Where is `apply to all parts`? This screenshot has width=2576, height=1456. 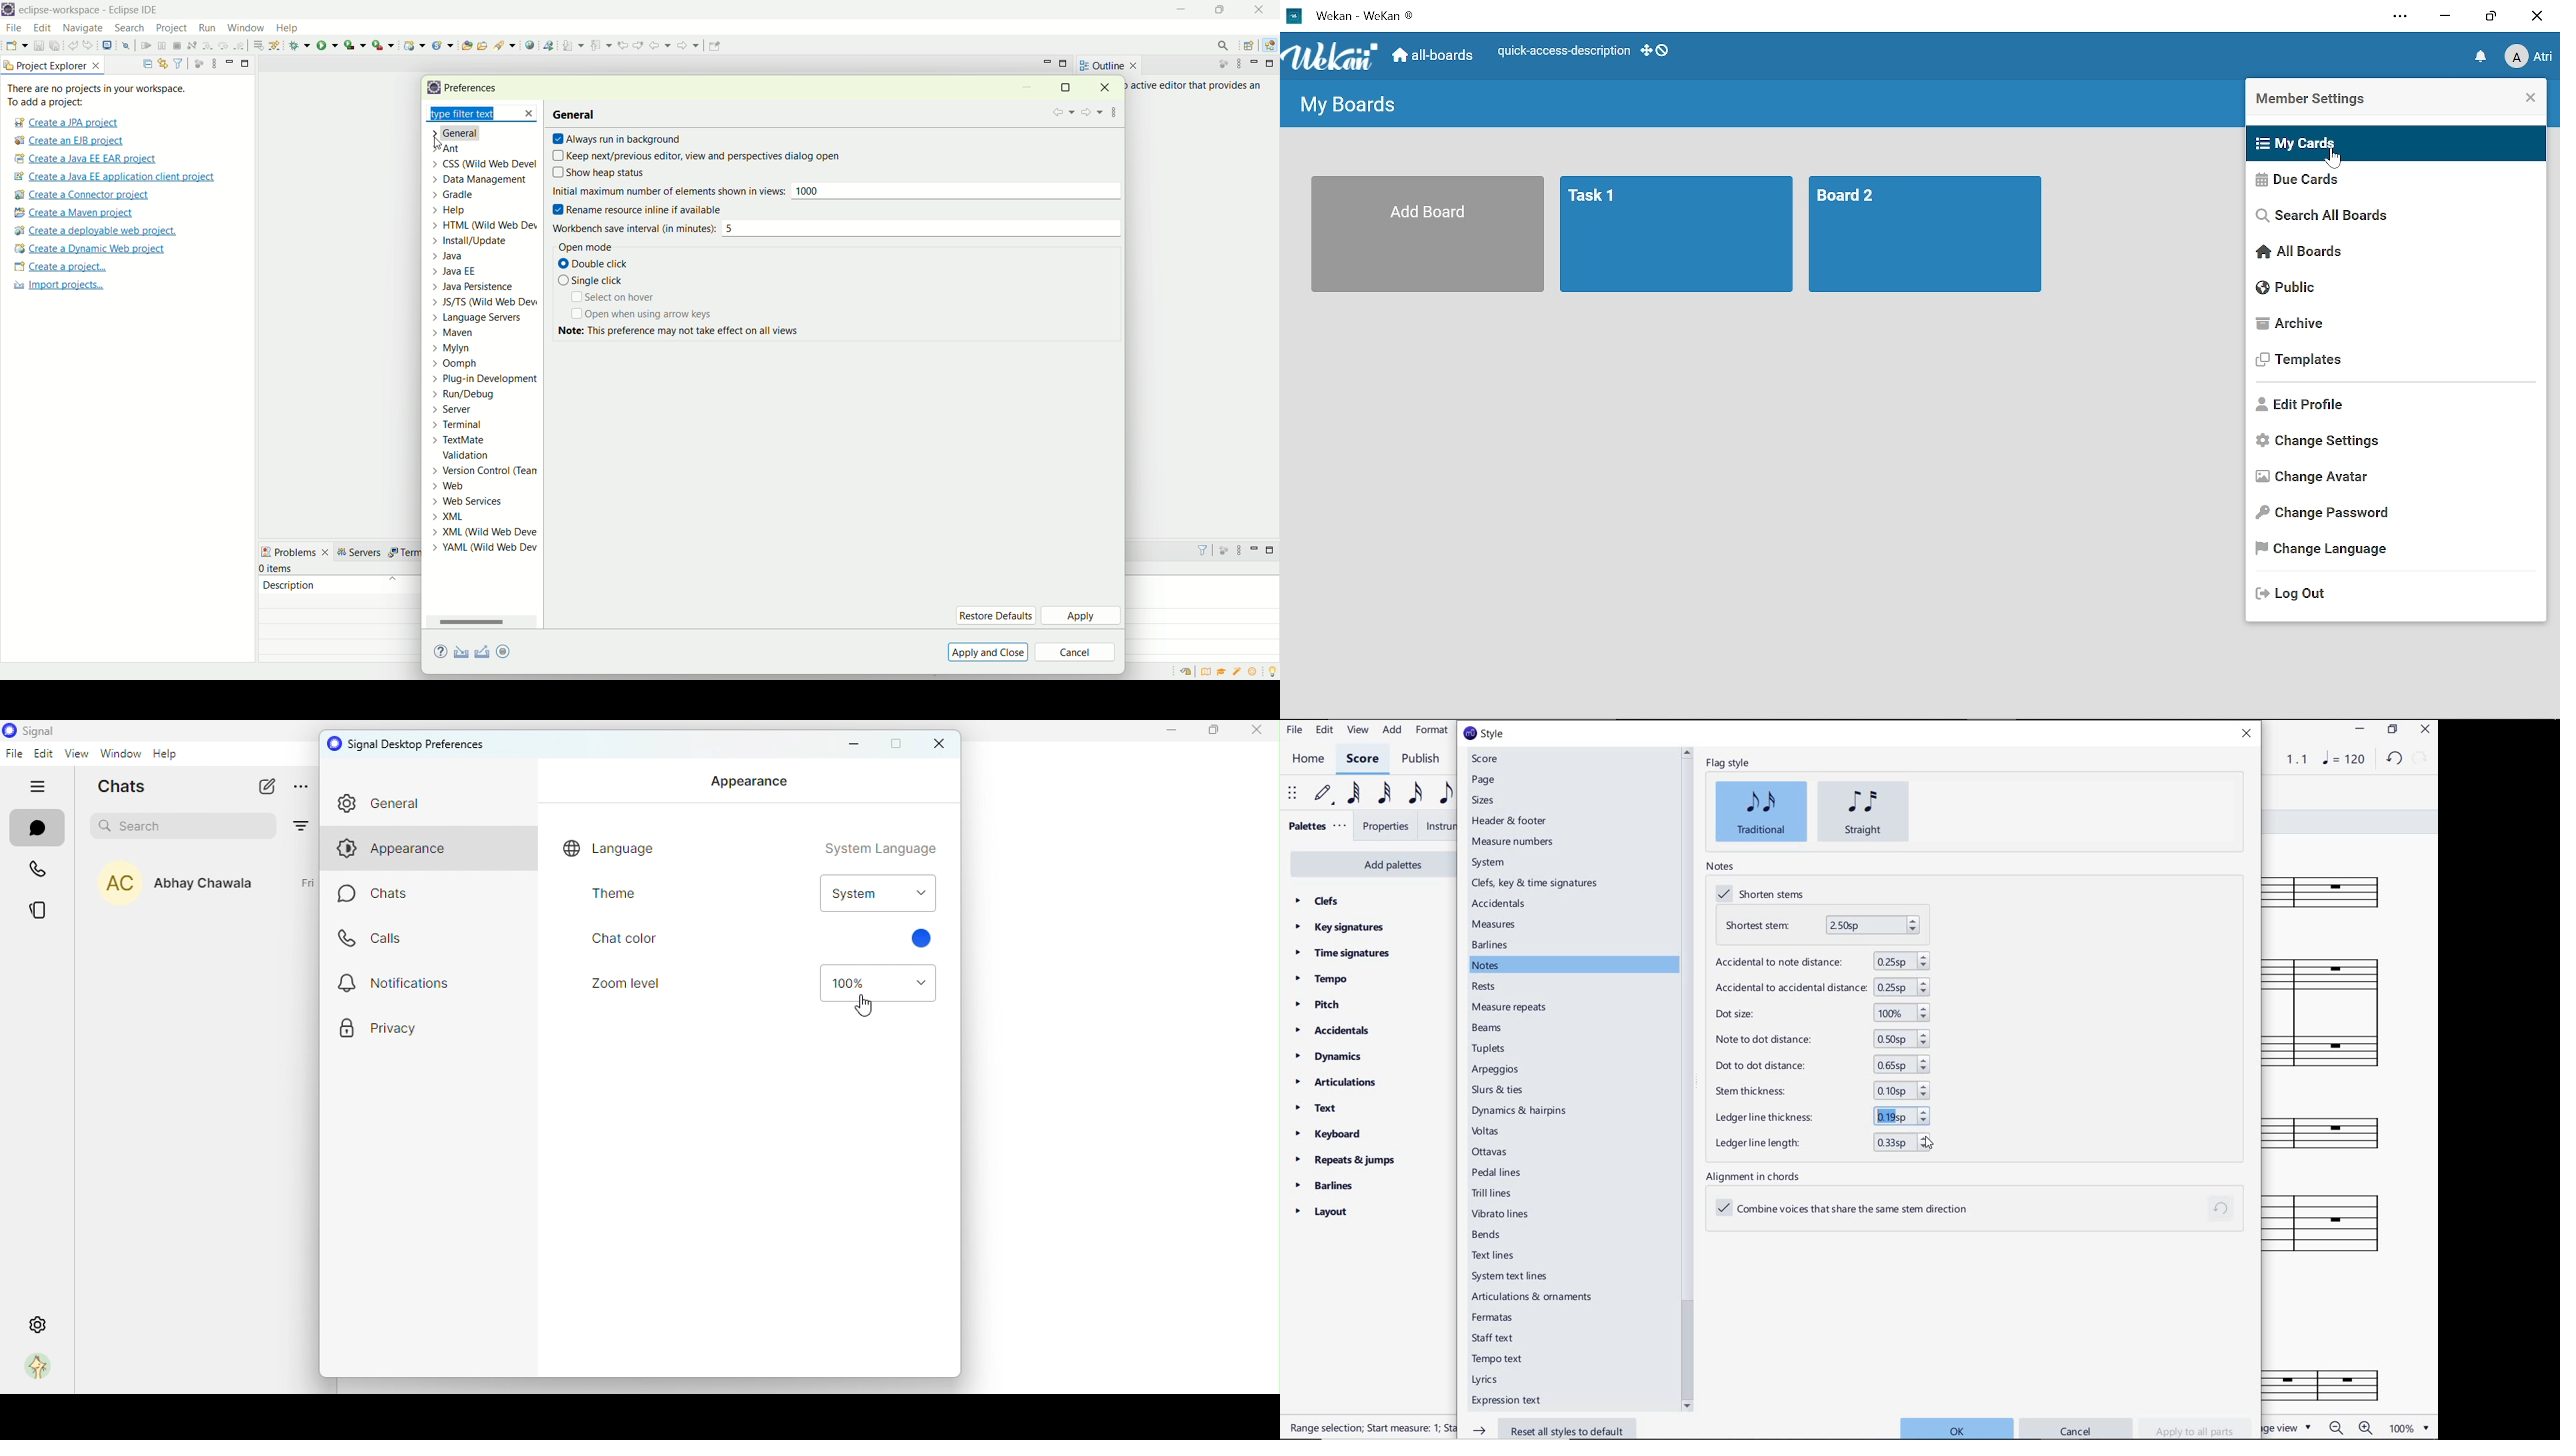
apply to all parts is located at coordinates (2195, 1428).